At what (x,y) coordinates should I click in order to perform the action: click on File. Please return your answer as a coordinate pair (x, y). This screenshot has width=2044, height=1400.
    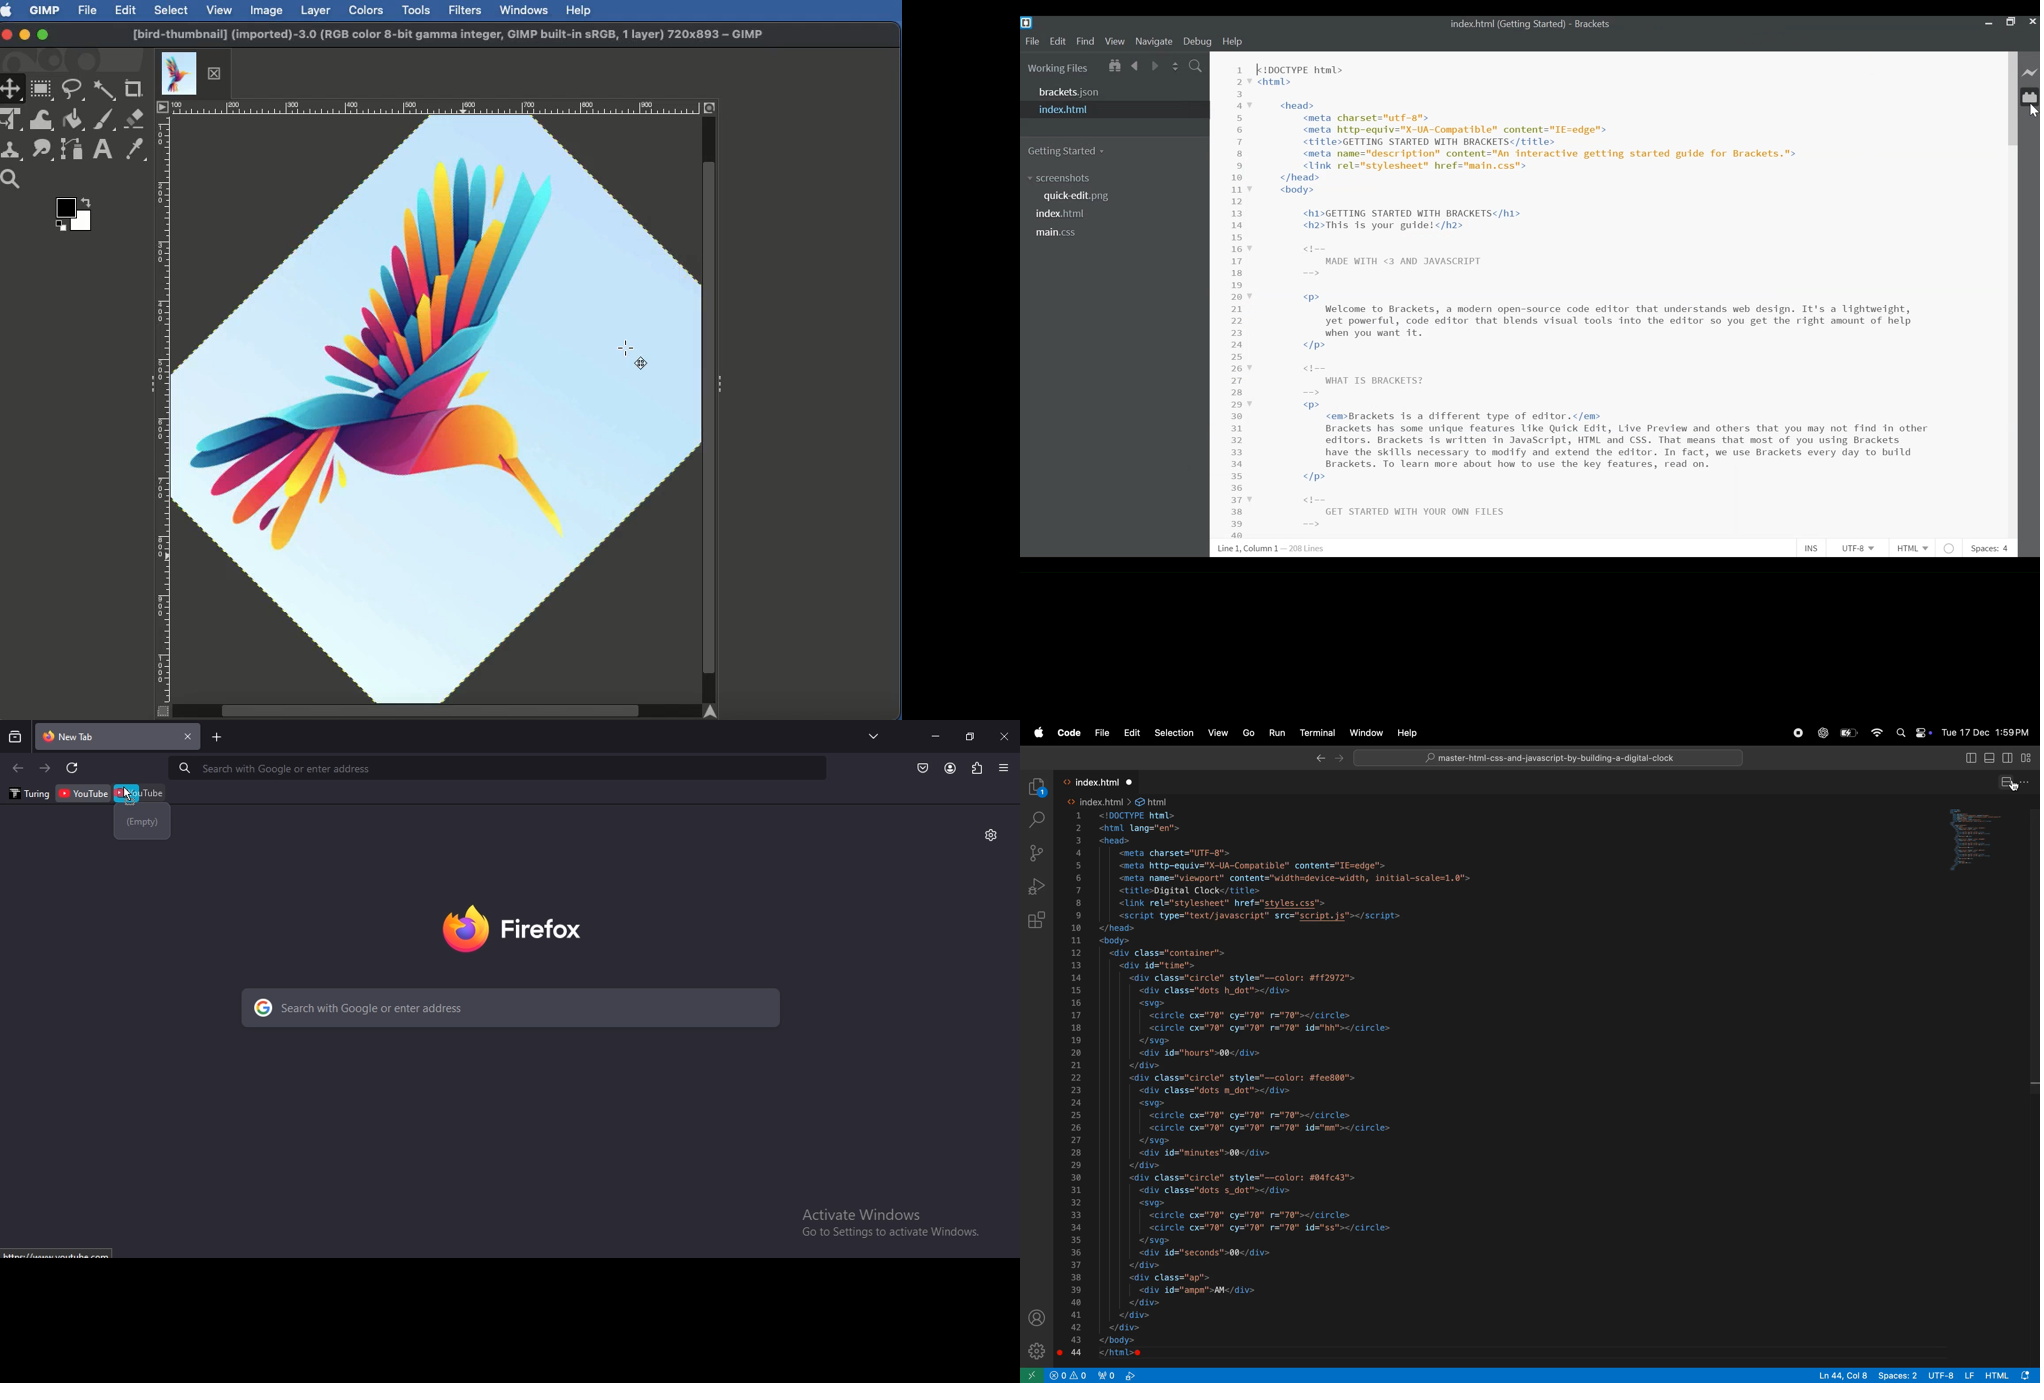
    Looking at the image, I should click on (1032, 41).